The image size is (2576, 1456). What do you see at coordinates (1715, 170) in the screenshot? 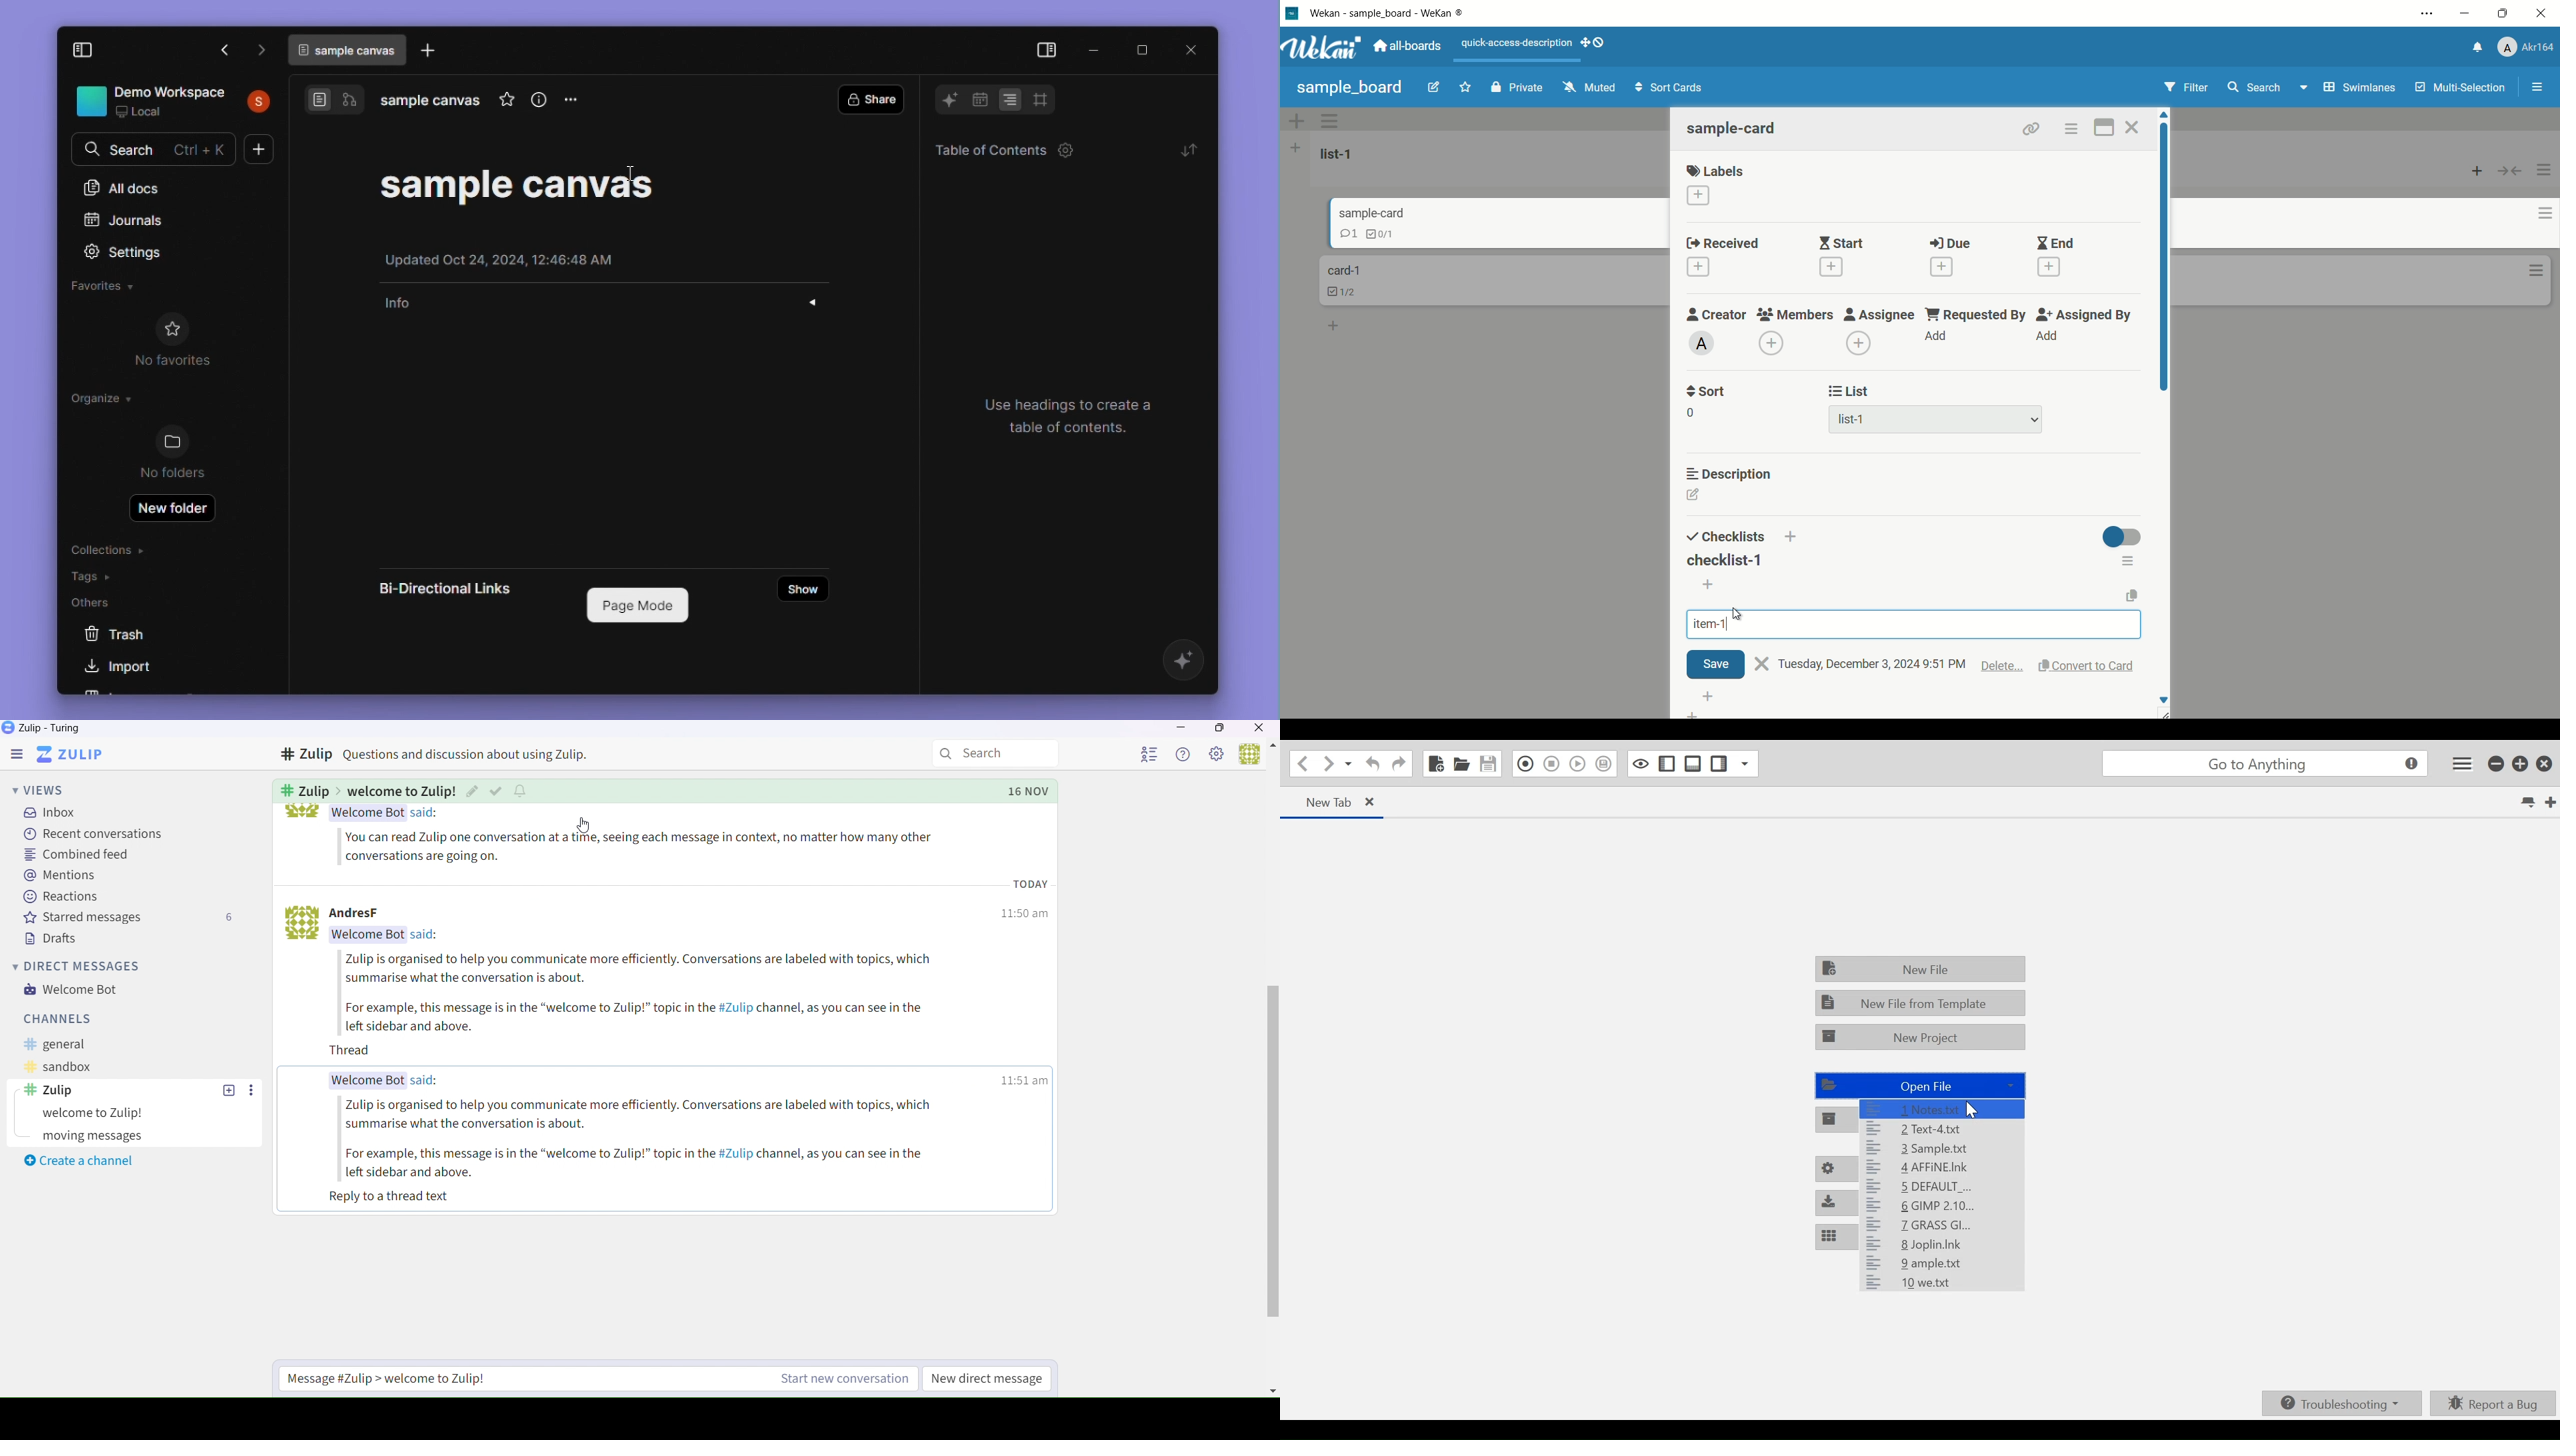
I see `labels` at bounding box center [1715, 170].